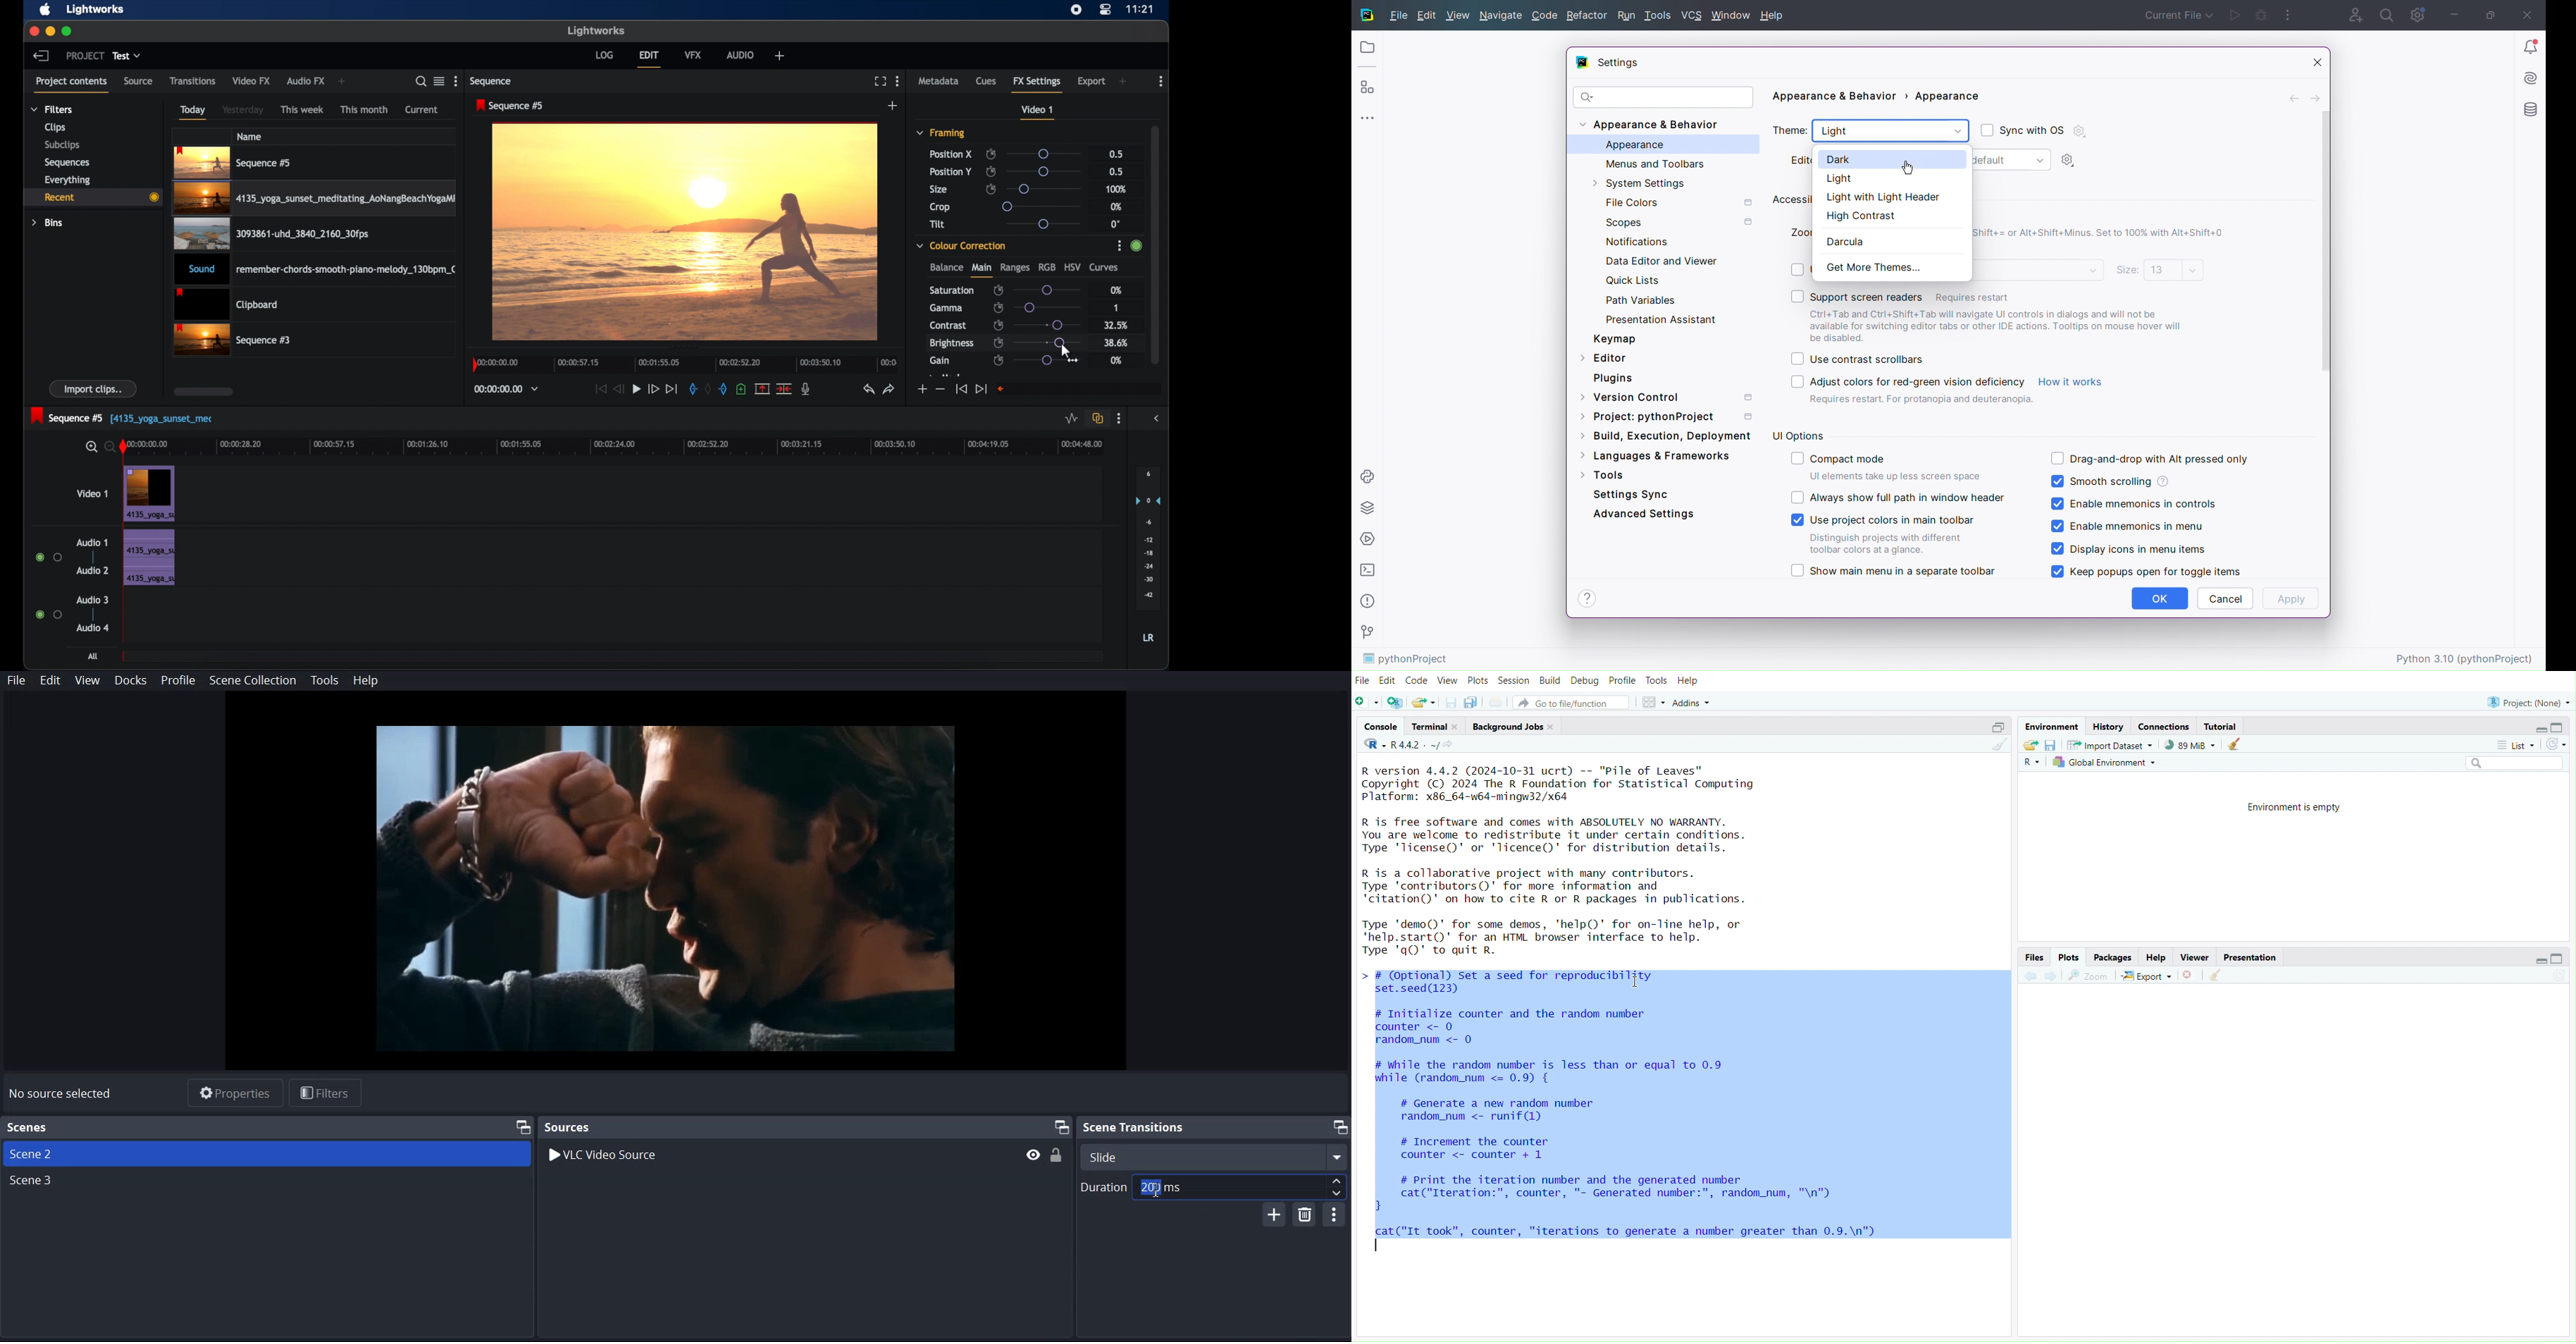  I want to click on Remove Configurable Transition, so click(1306, 1213).